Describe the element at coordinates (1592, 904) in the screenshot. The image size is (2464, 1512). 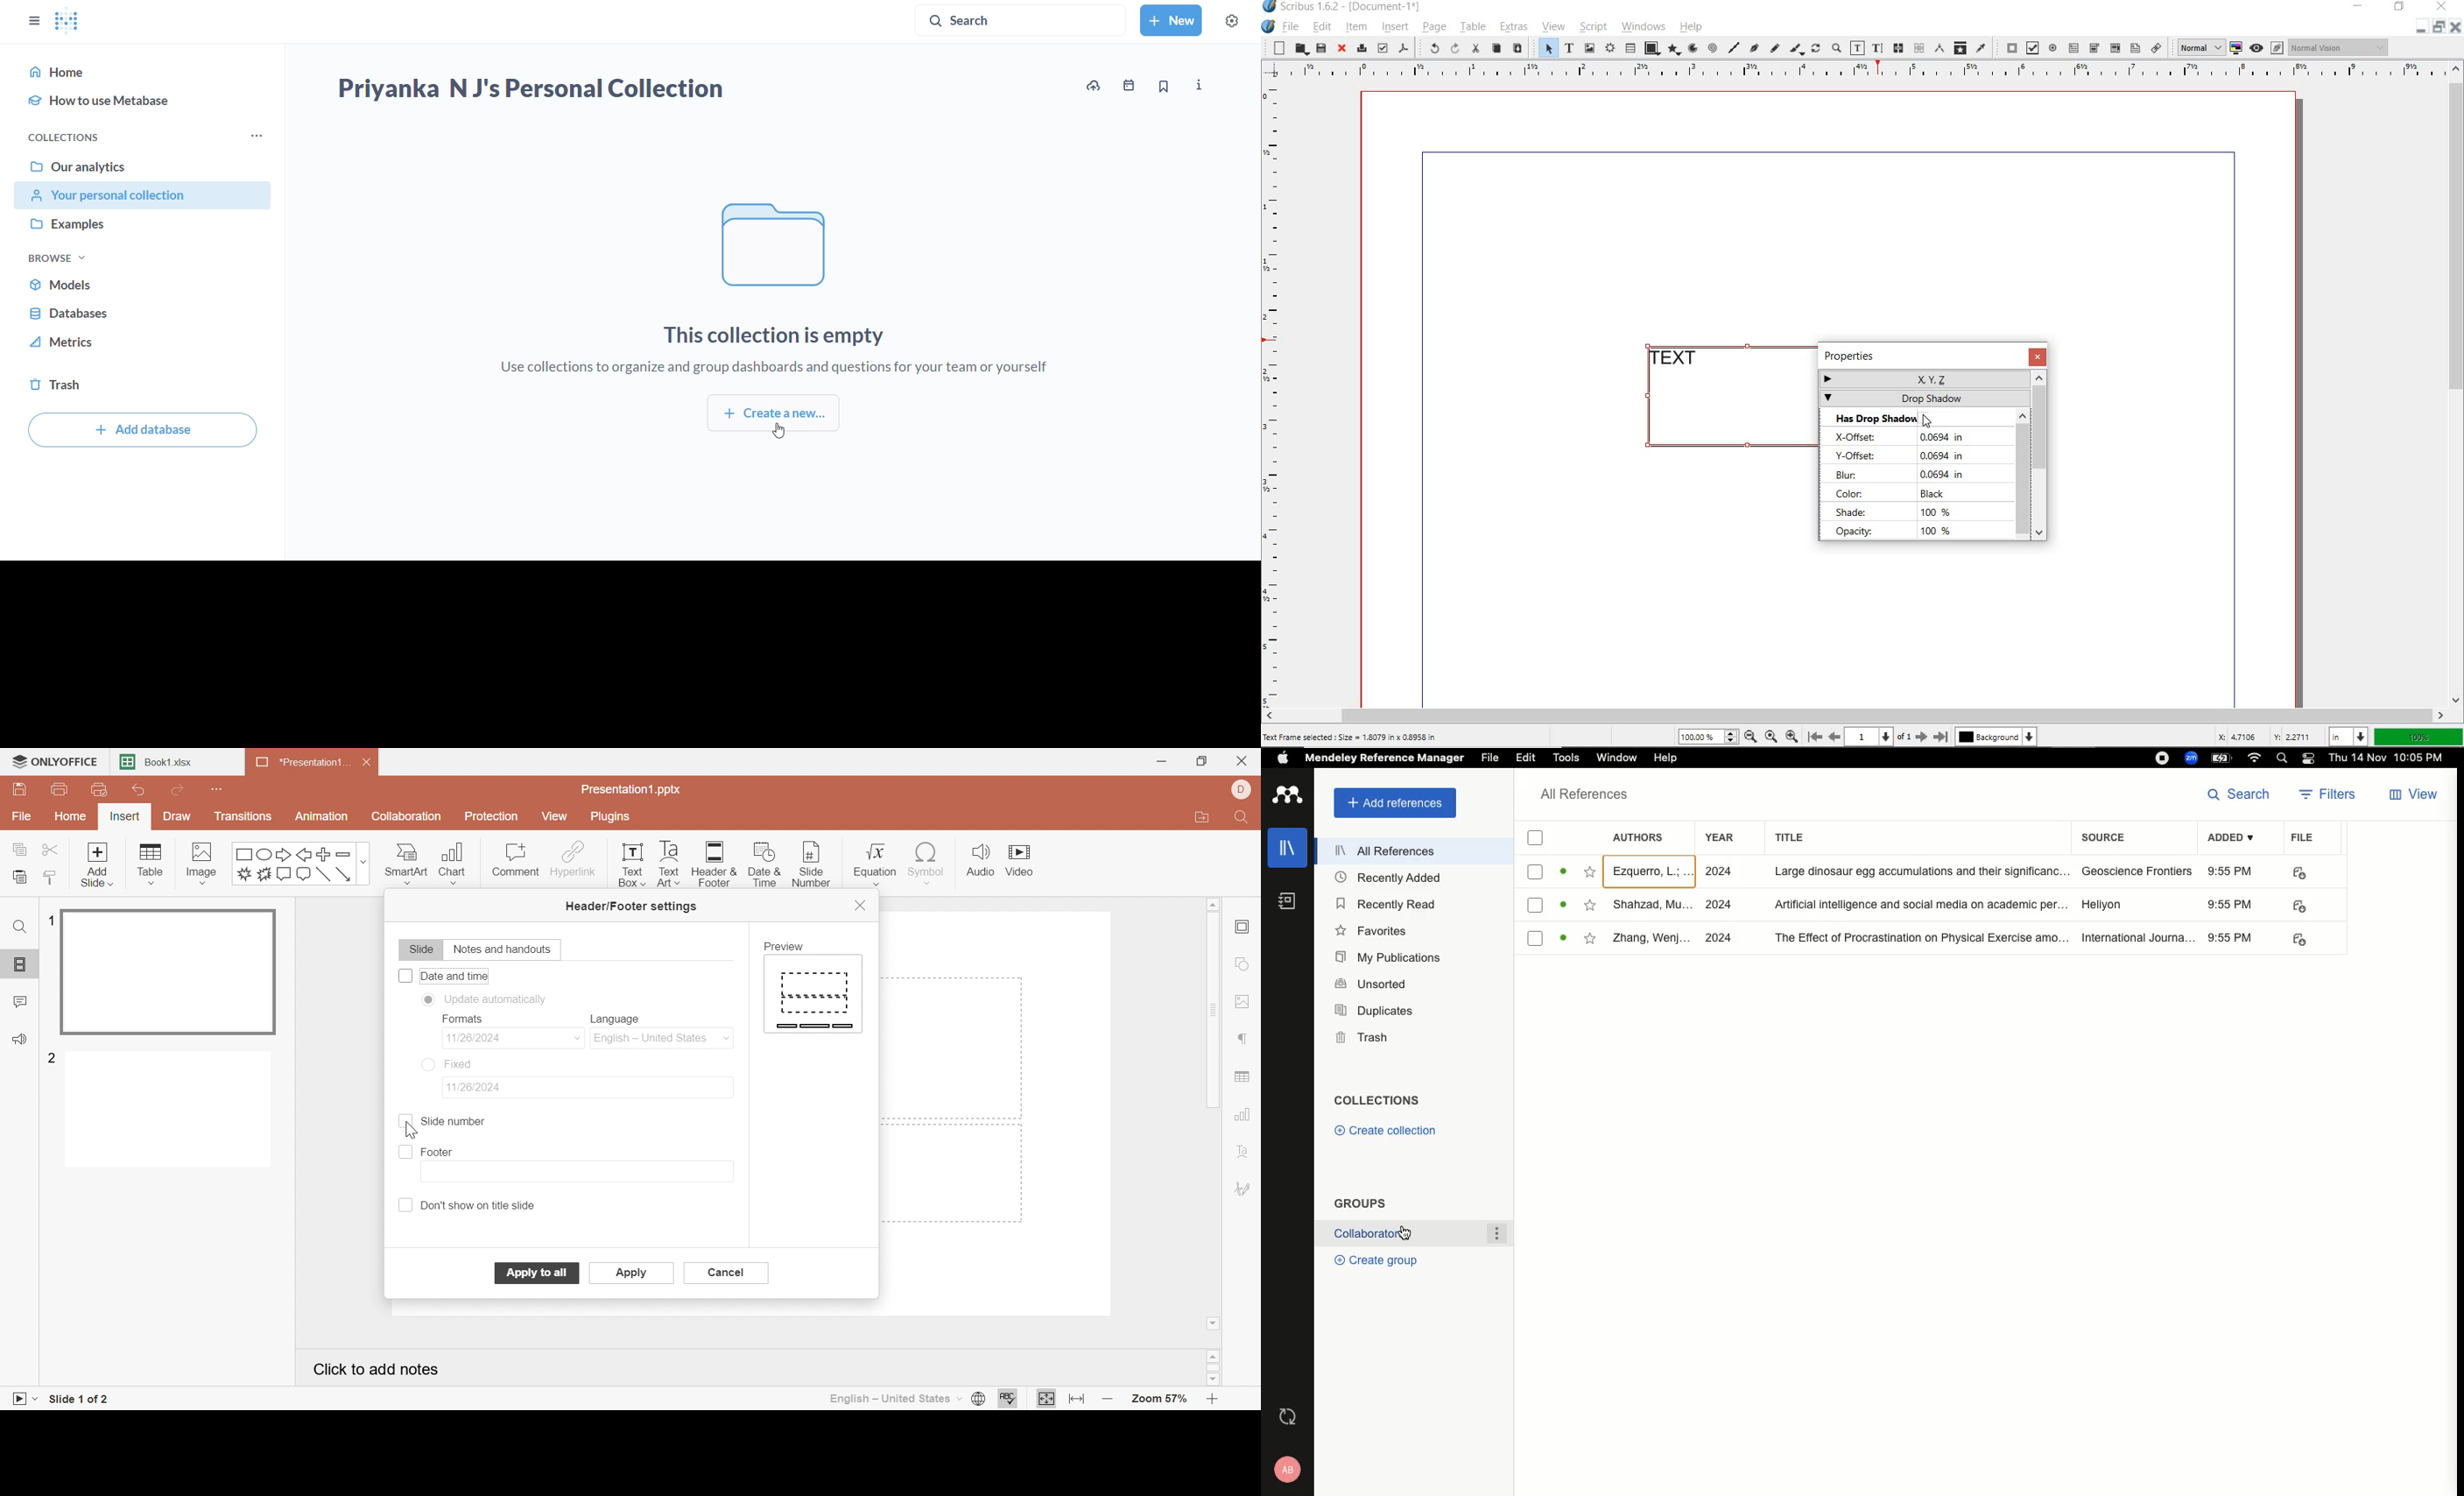
I see `favorite` at that location.